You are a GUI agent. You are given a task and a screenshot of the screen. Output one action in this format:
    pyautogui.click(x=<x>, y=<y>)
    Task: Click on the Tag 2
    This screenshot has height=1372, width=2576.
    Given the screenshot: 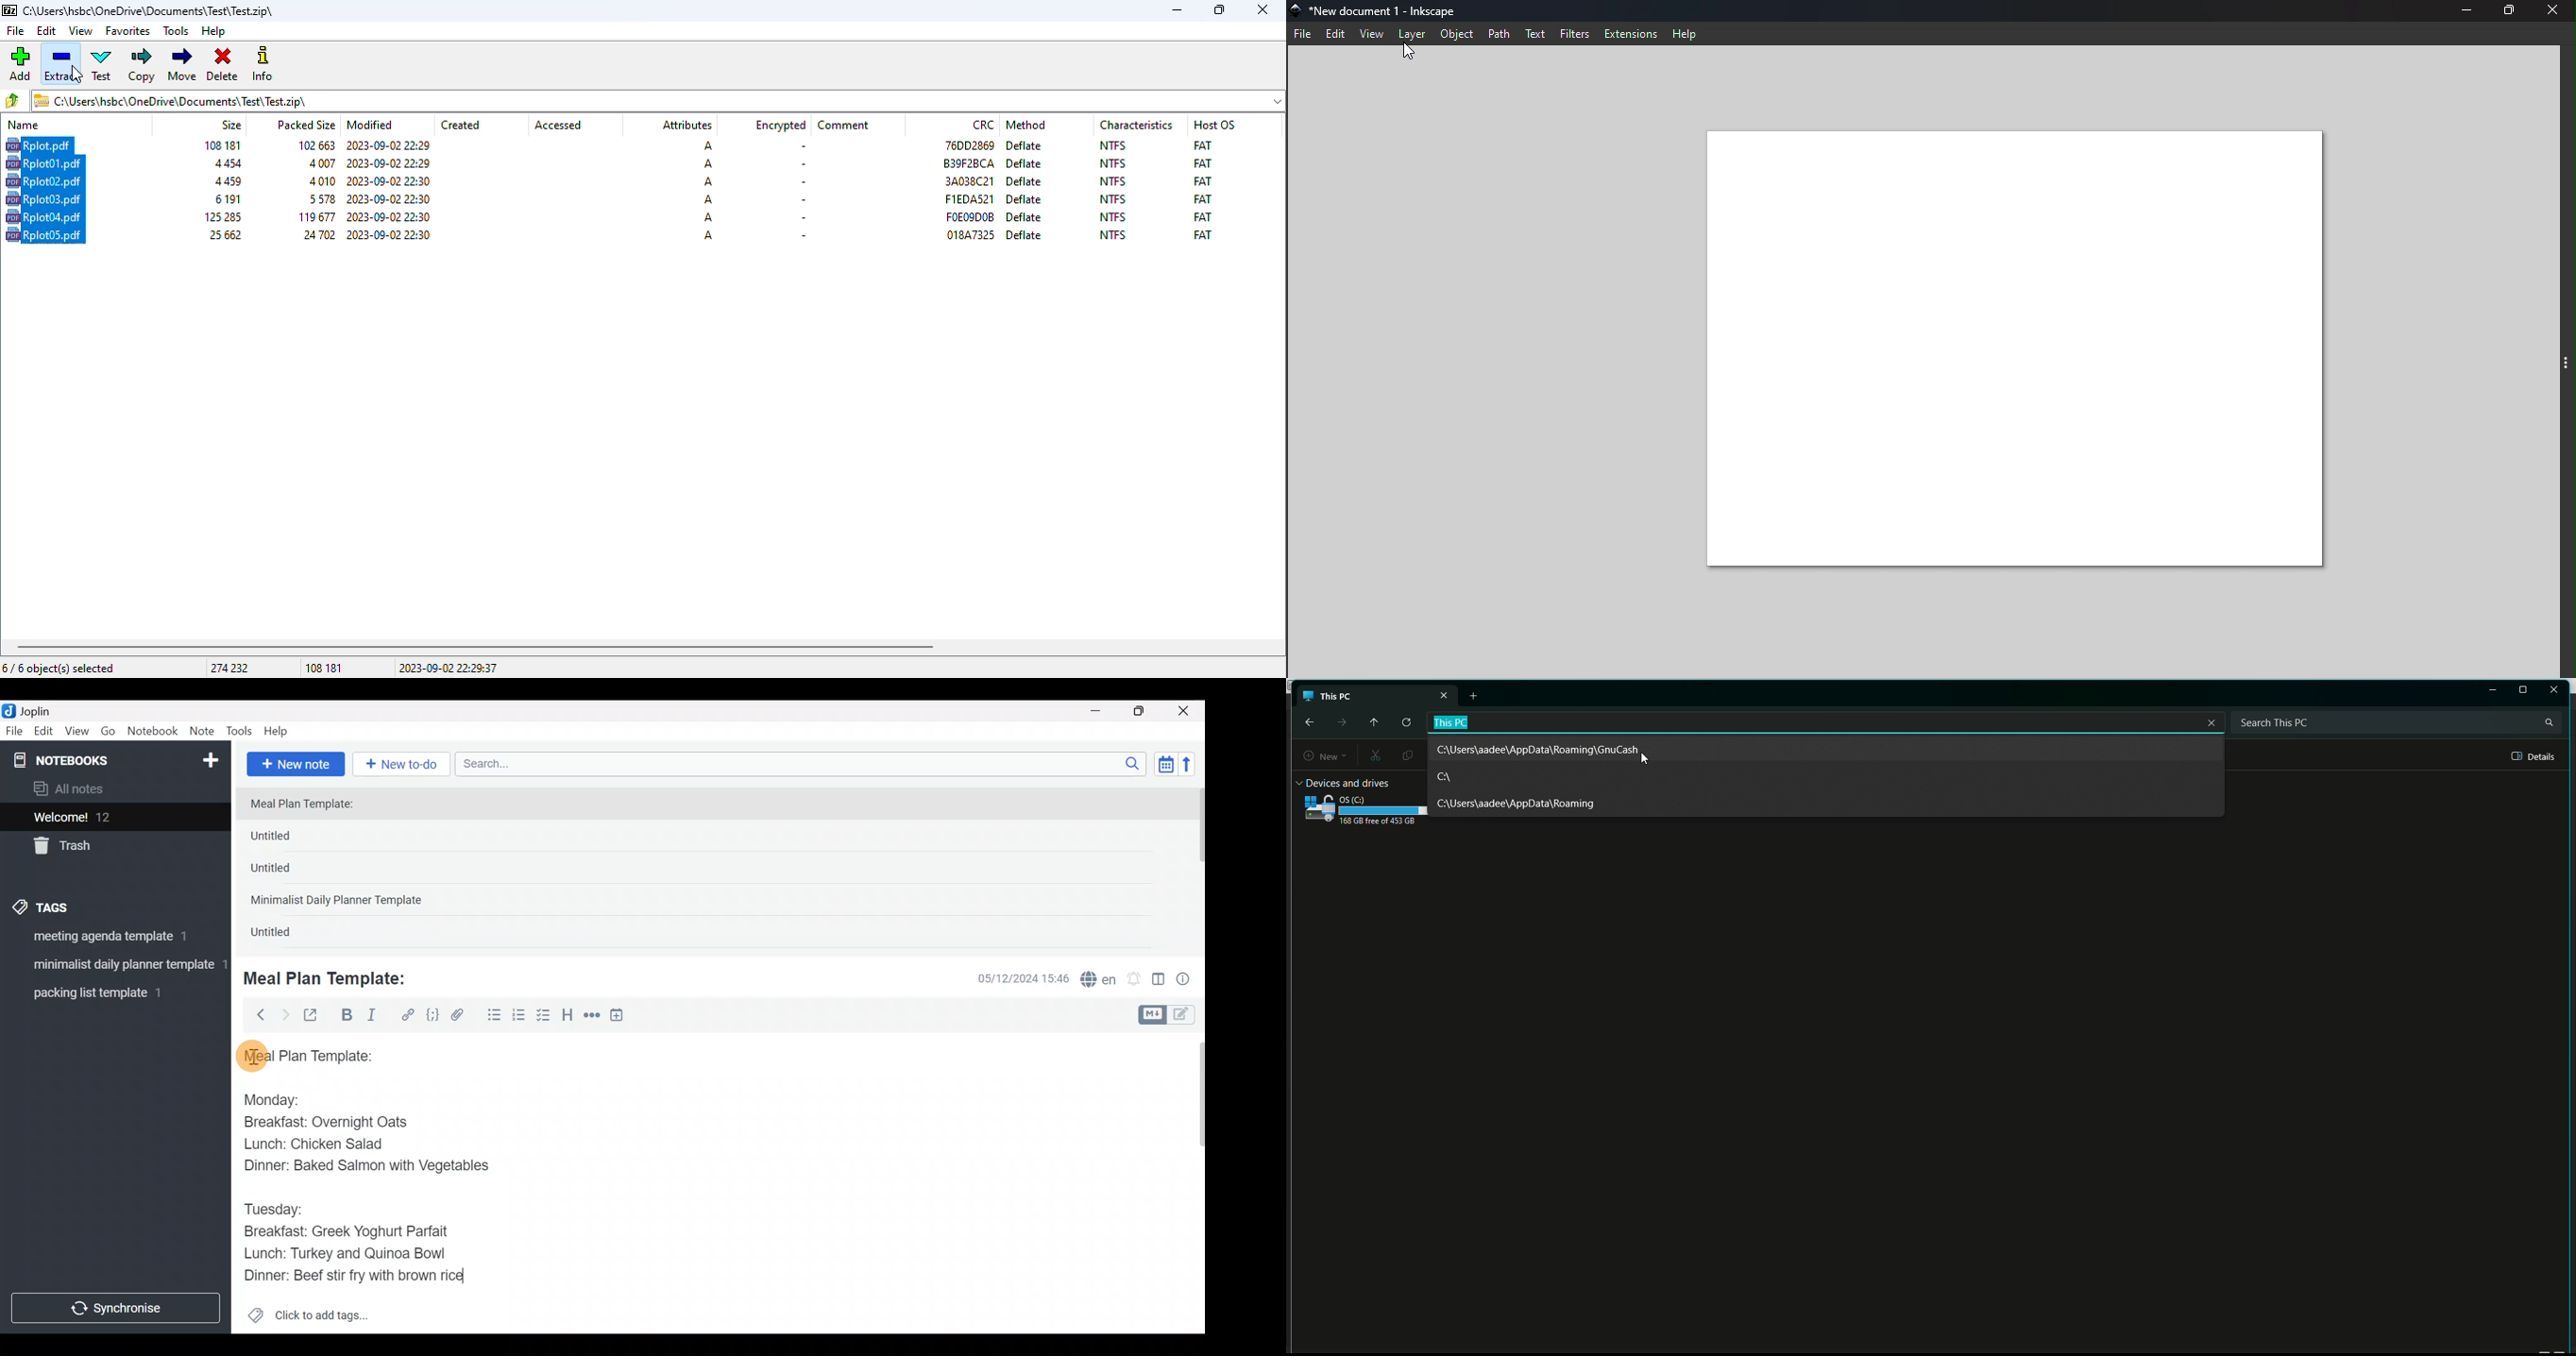 What is the action you would take?
    pyautogui.click(x=115, y=966)
    